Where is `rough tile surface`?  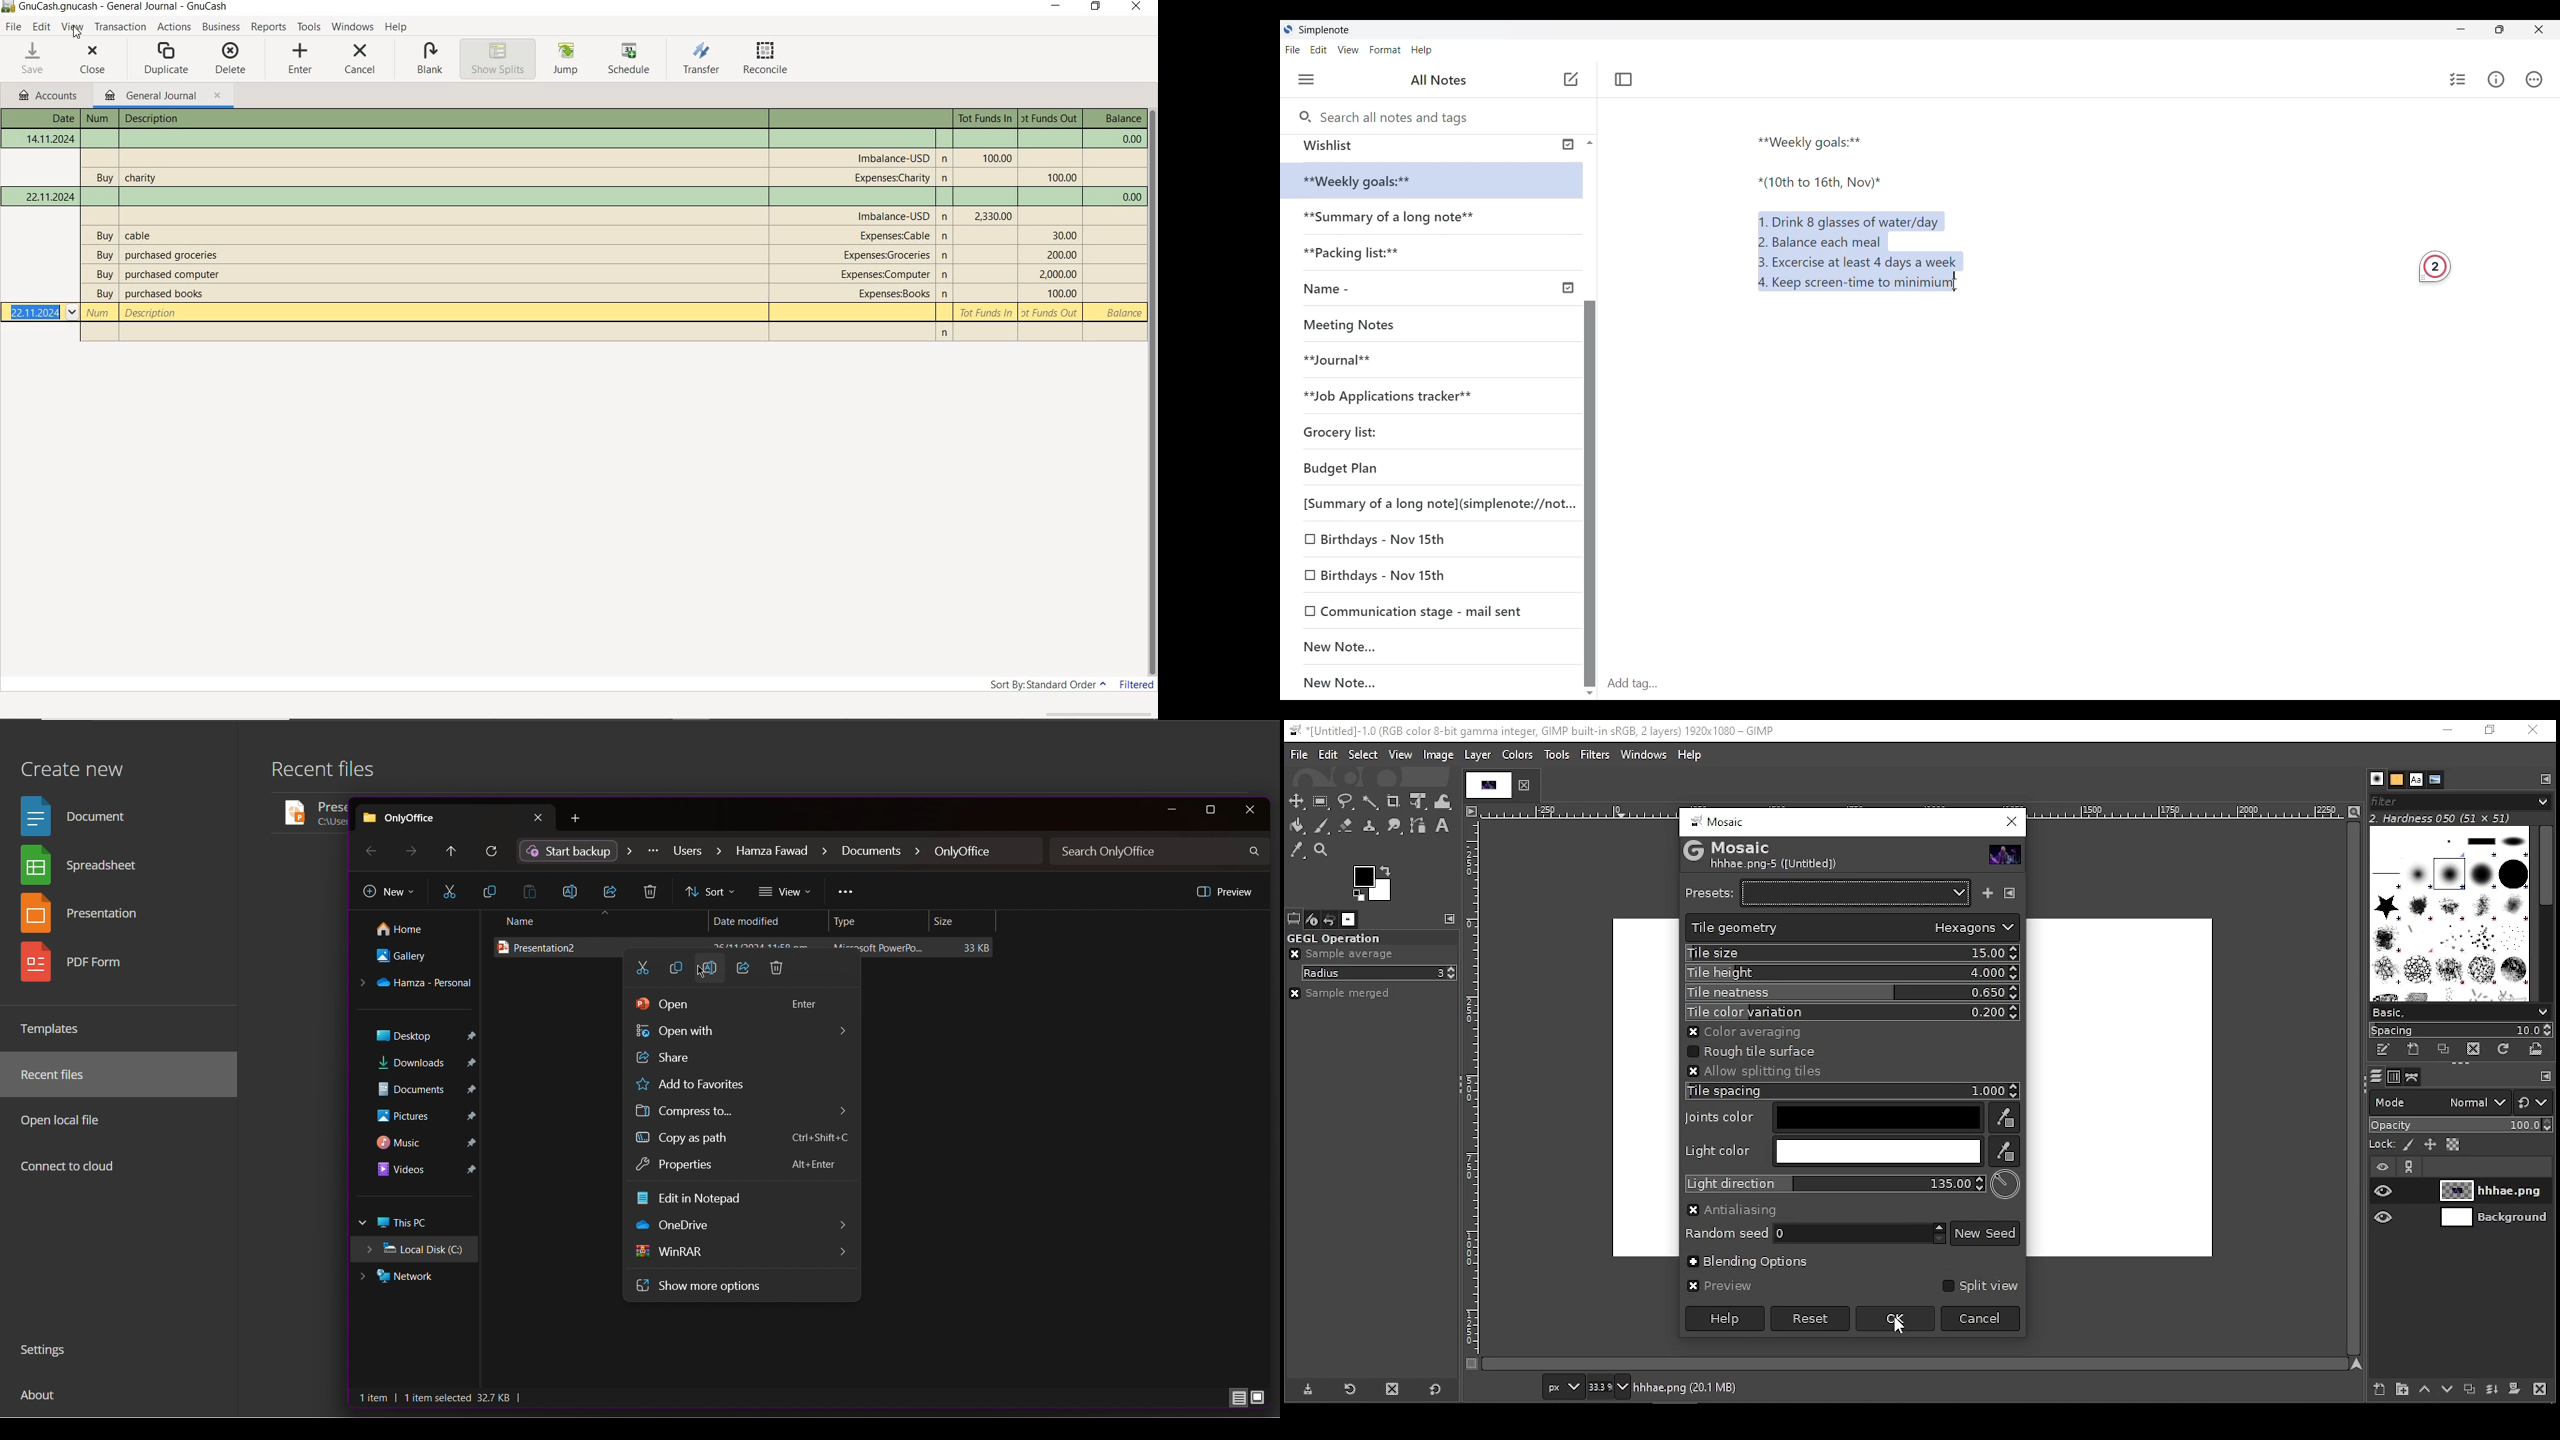
rough tile surface is located at coordinates (1754, 1052).